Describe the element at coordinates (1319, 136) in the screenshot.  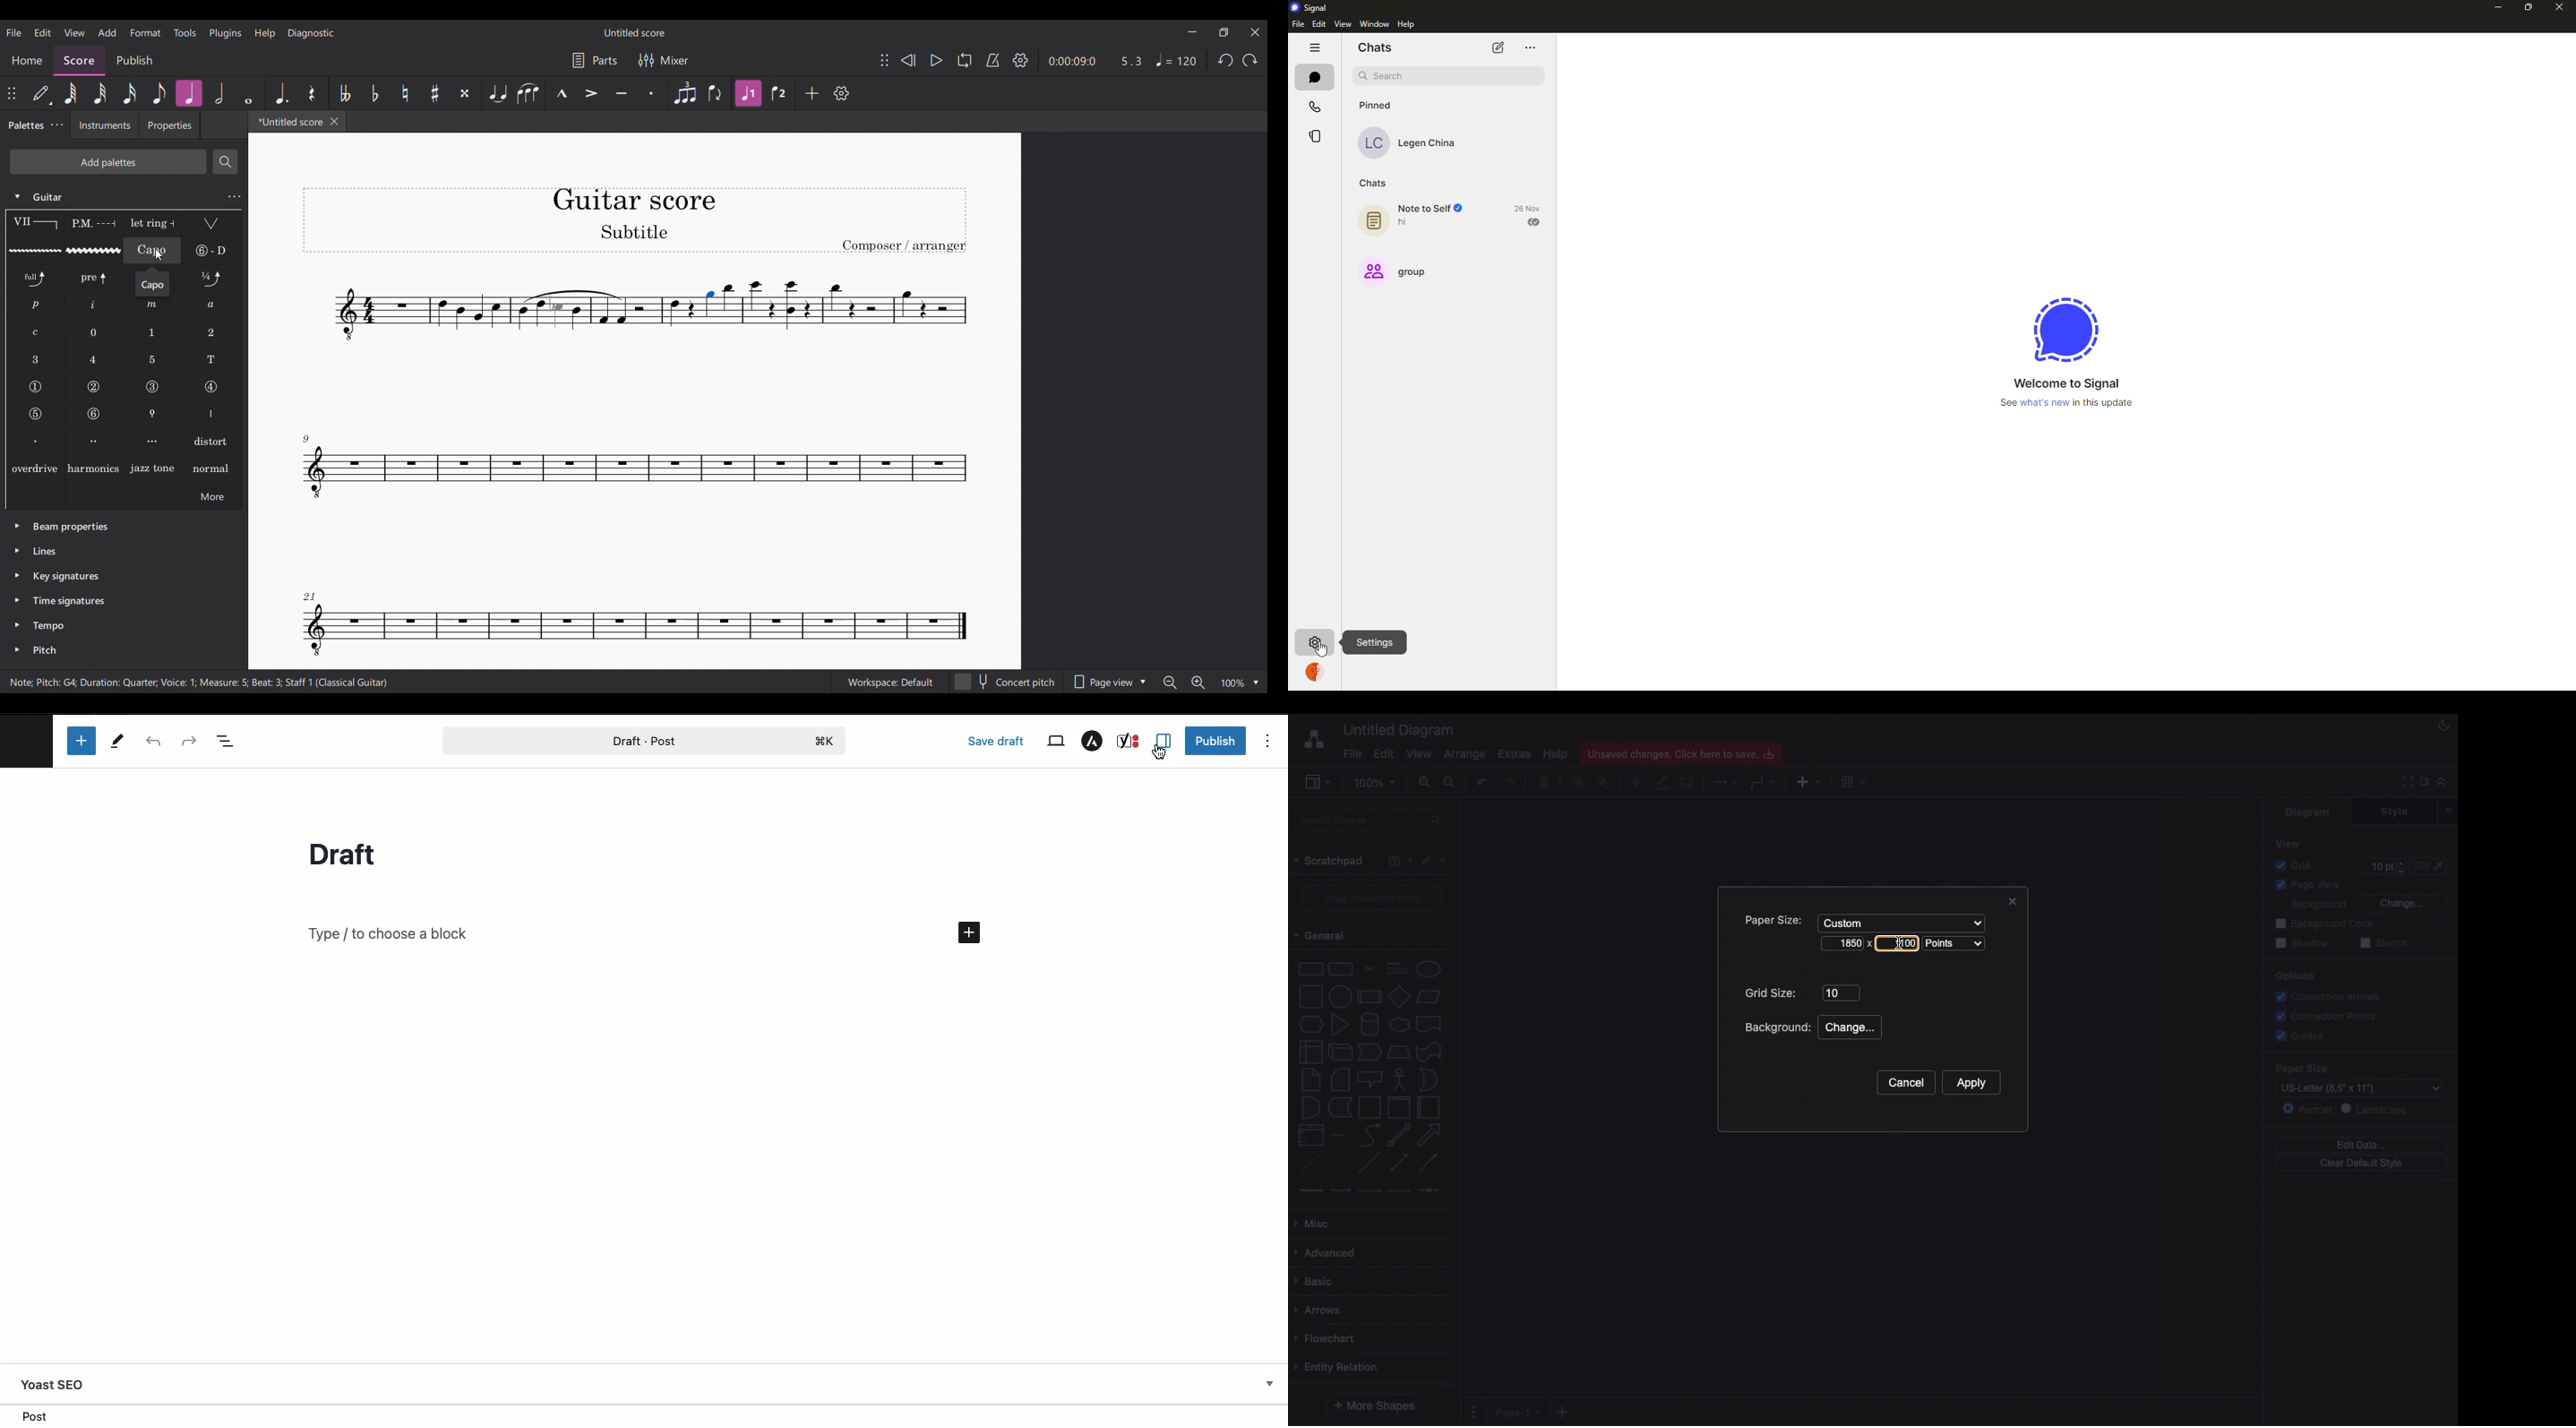
I see `stories` at that location.